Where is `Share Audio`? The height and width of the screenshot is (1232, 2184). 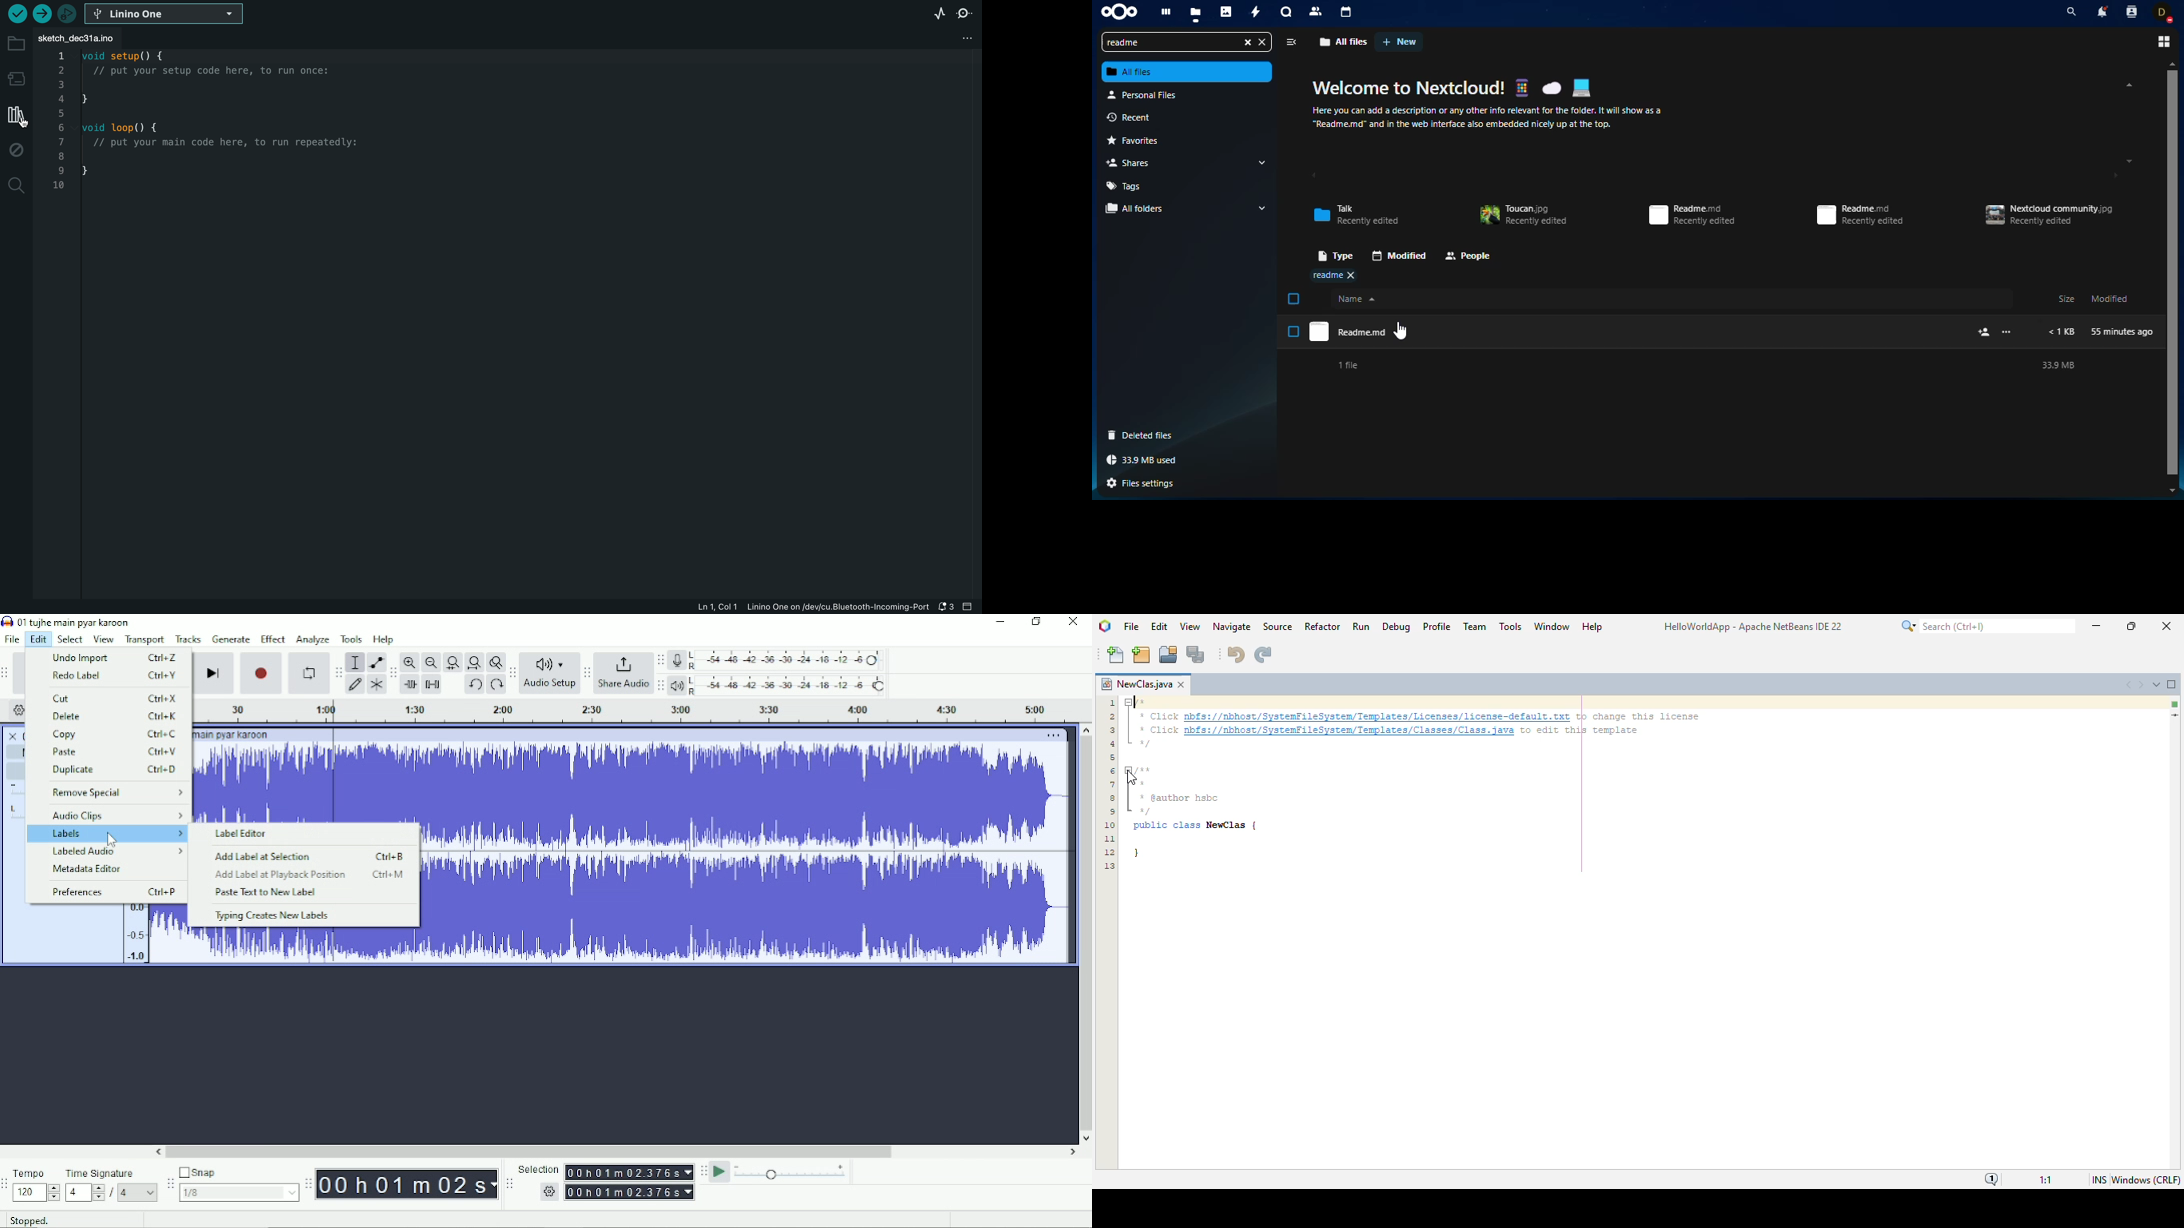 Share Audio is located at coordinates (623, 675).